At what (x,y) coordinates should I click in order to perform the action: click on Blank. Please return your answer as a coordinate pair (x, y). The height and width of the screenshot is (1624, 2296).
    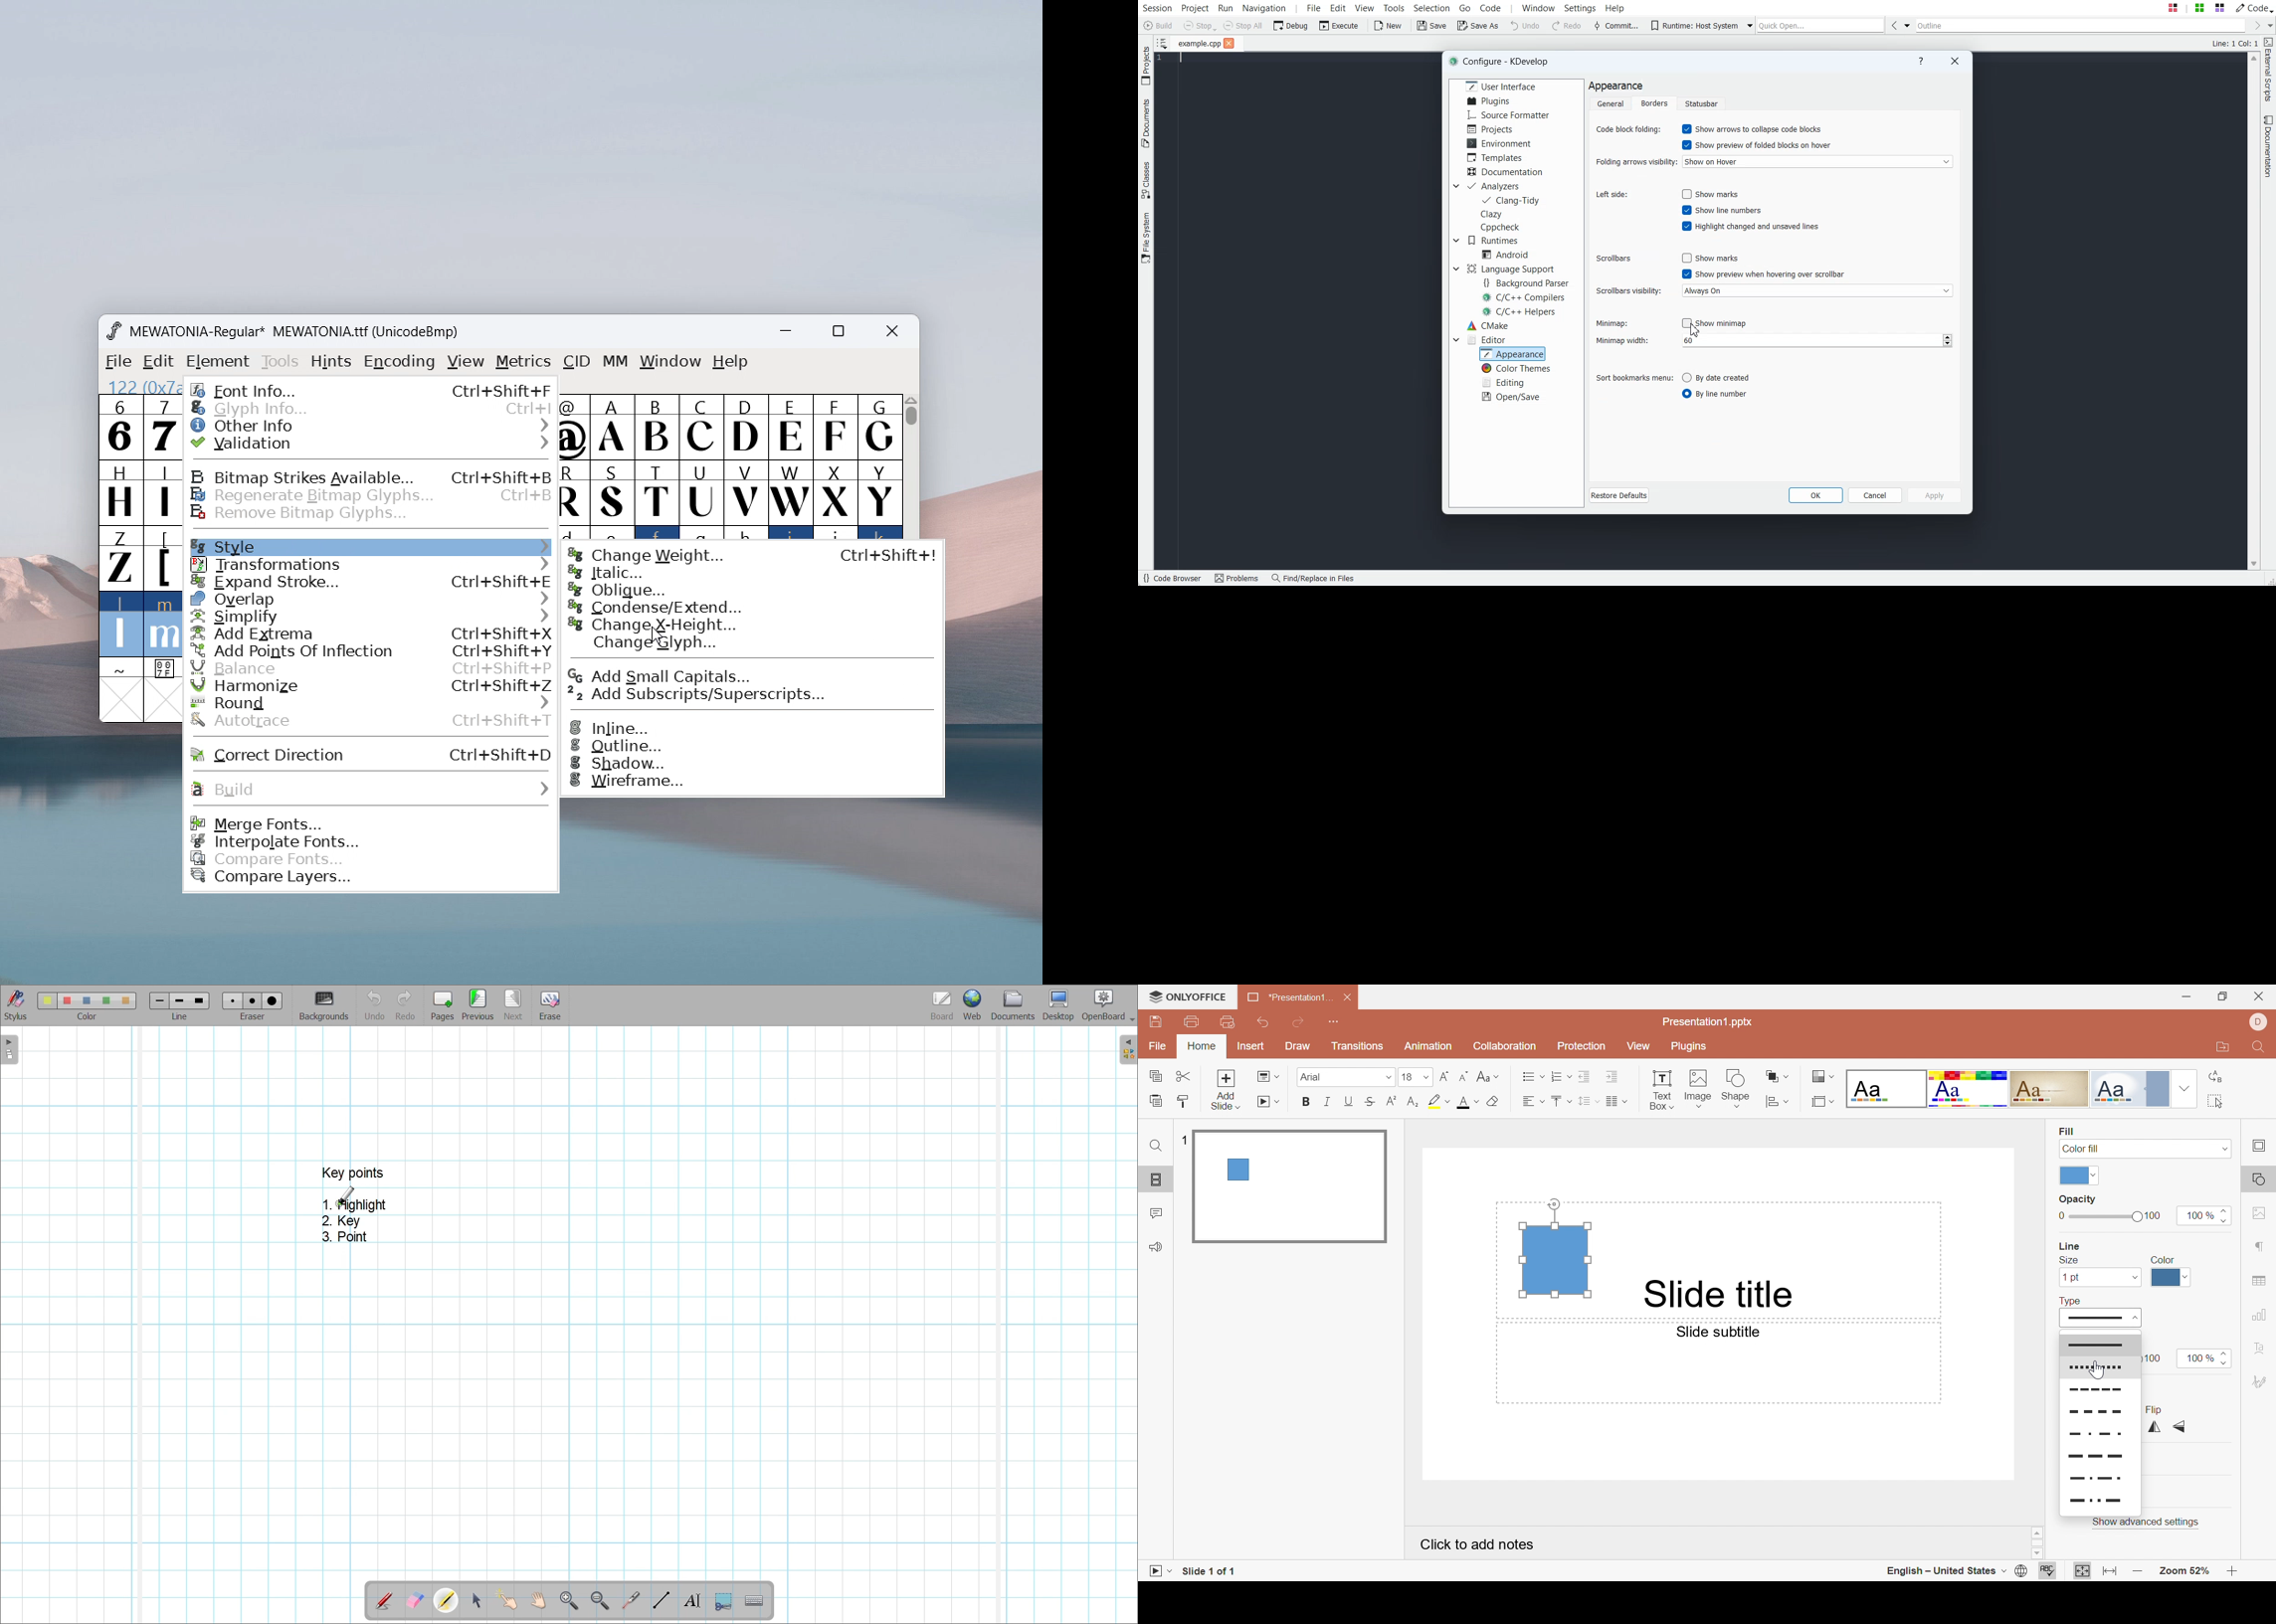
    Looking at the image, I should click on (1885, 1090).